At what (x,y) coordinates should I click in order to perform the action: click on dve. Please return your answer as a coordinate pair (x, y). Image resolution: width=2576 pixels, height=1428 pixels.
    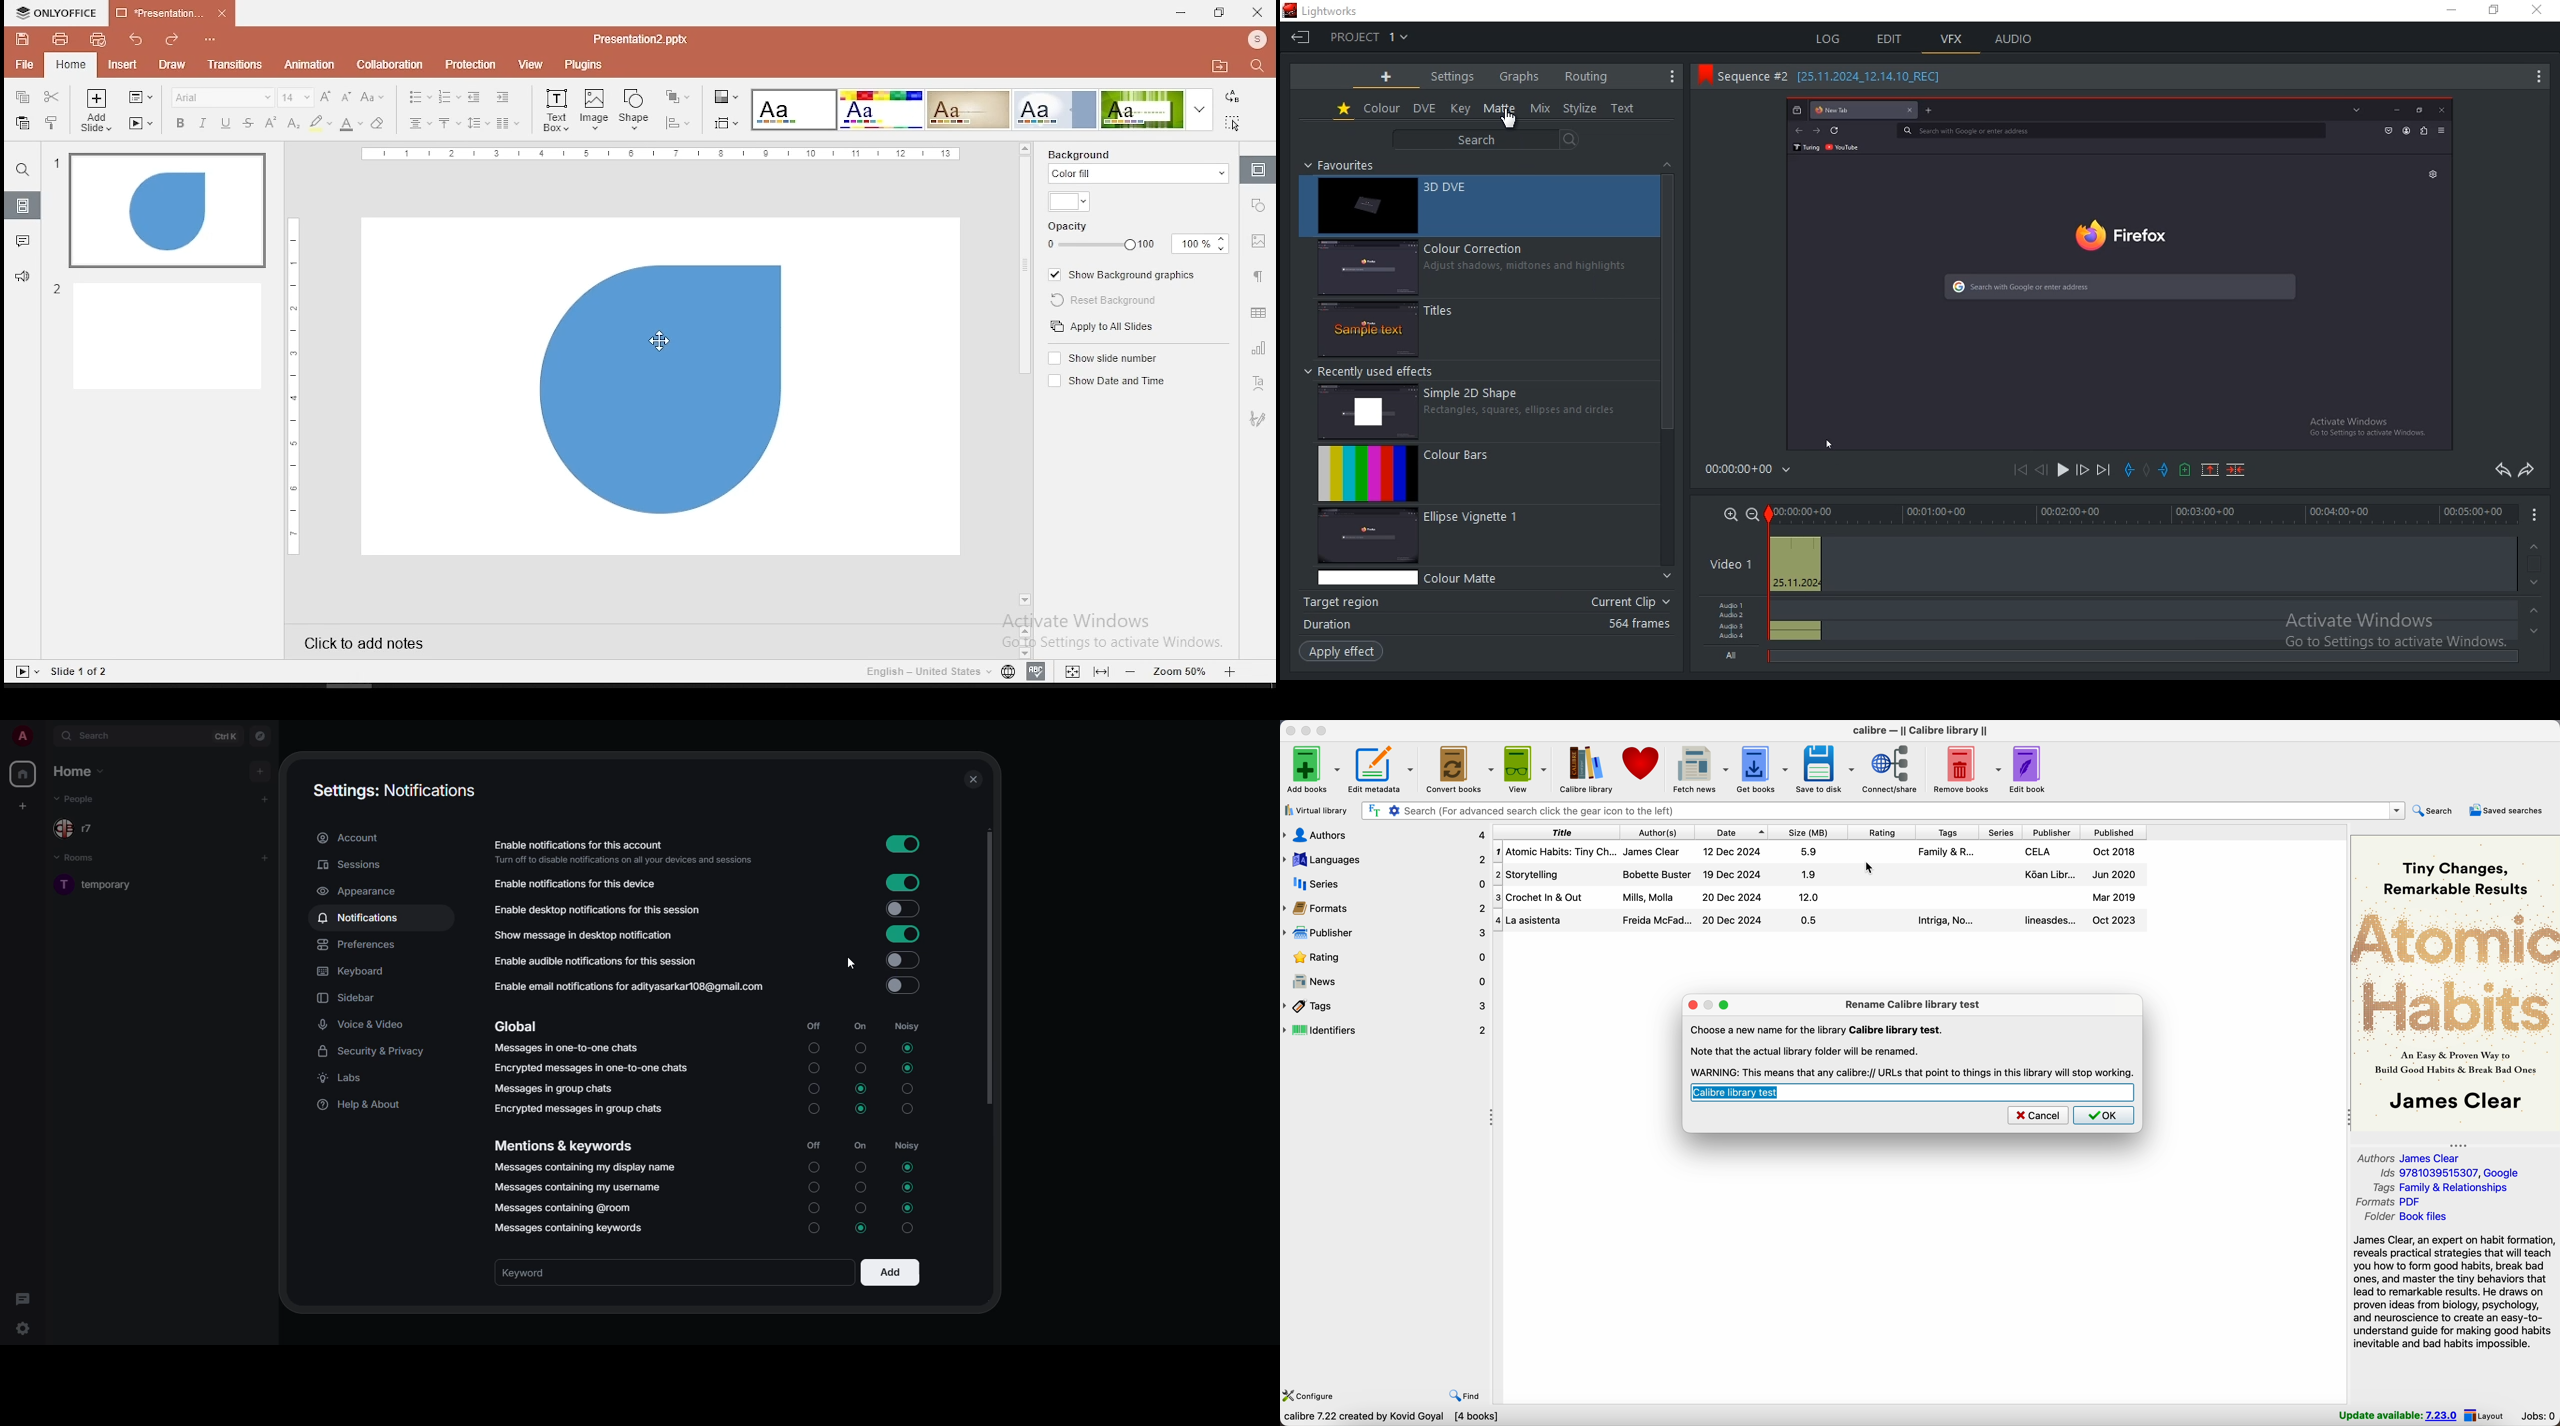
    Looking at the image, I should click on (1426, 109).